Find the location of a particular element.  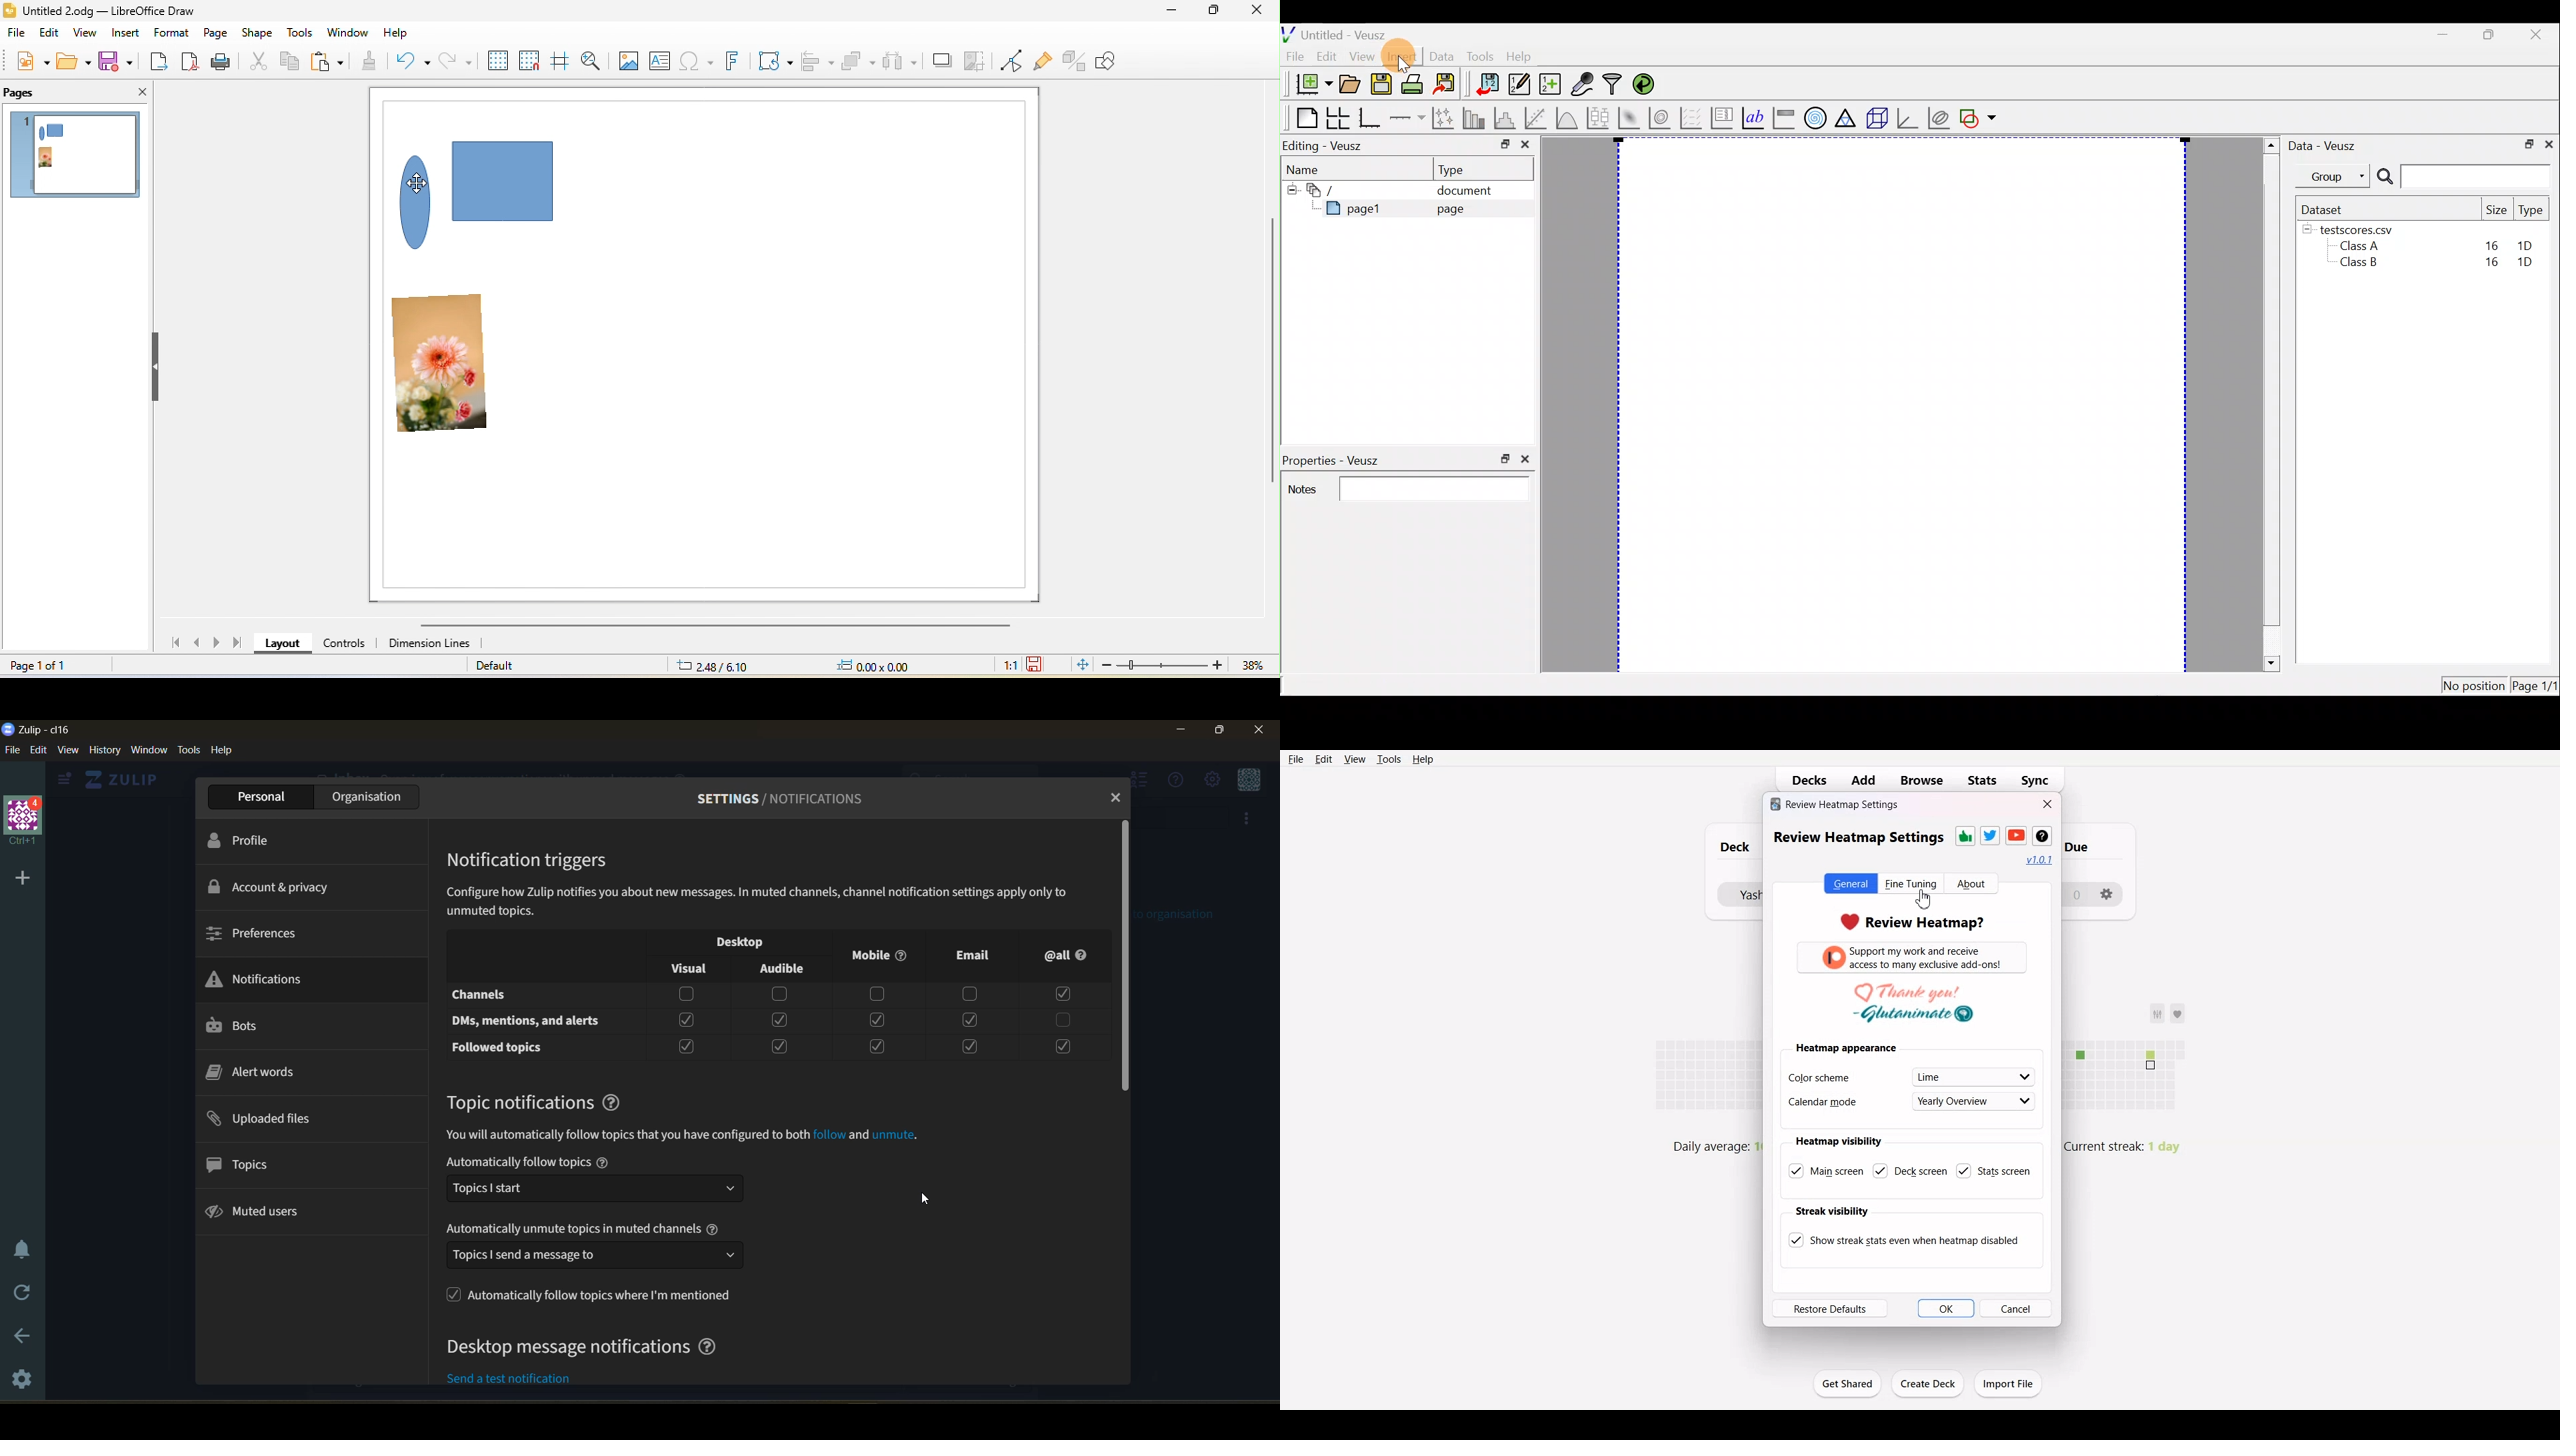

personal menu is located at coordinates (1249, 779).